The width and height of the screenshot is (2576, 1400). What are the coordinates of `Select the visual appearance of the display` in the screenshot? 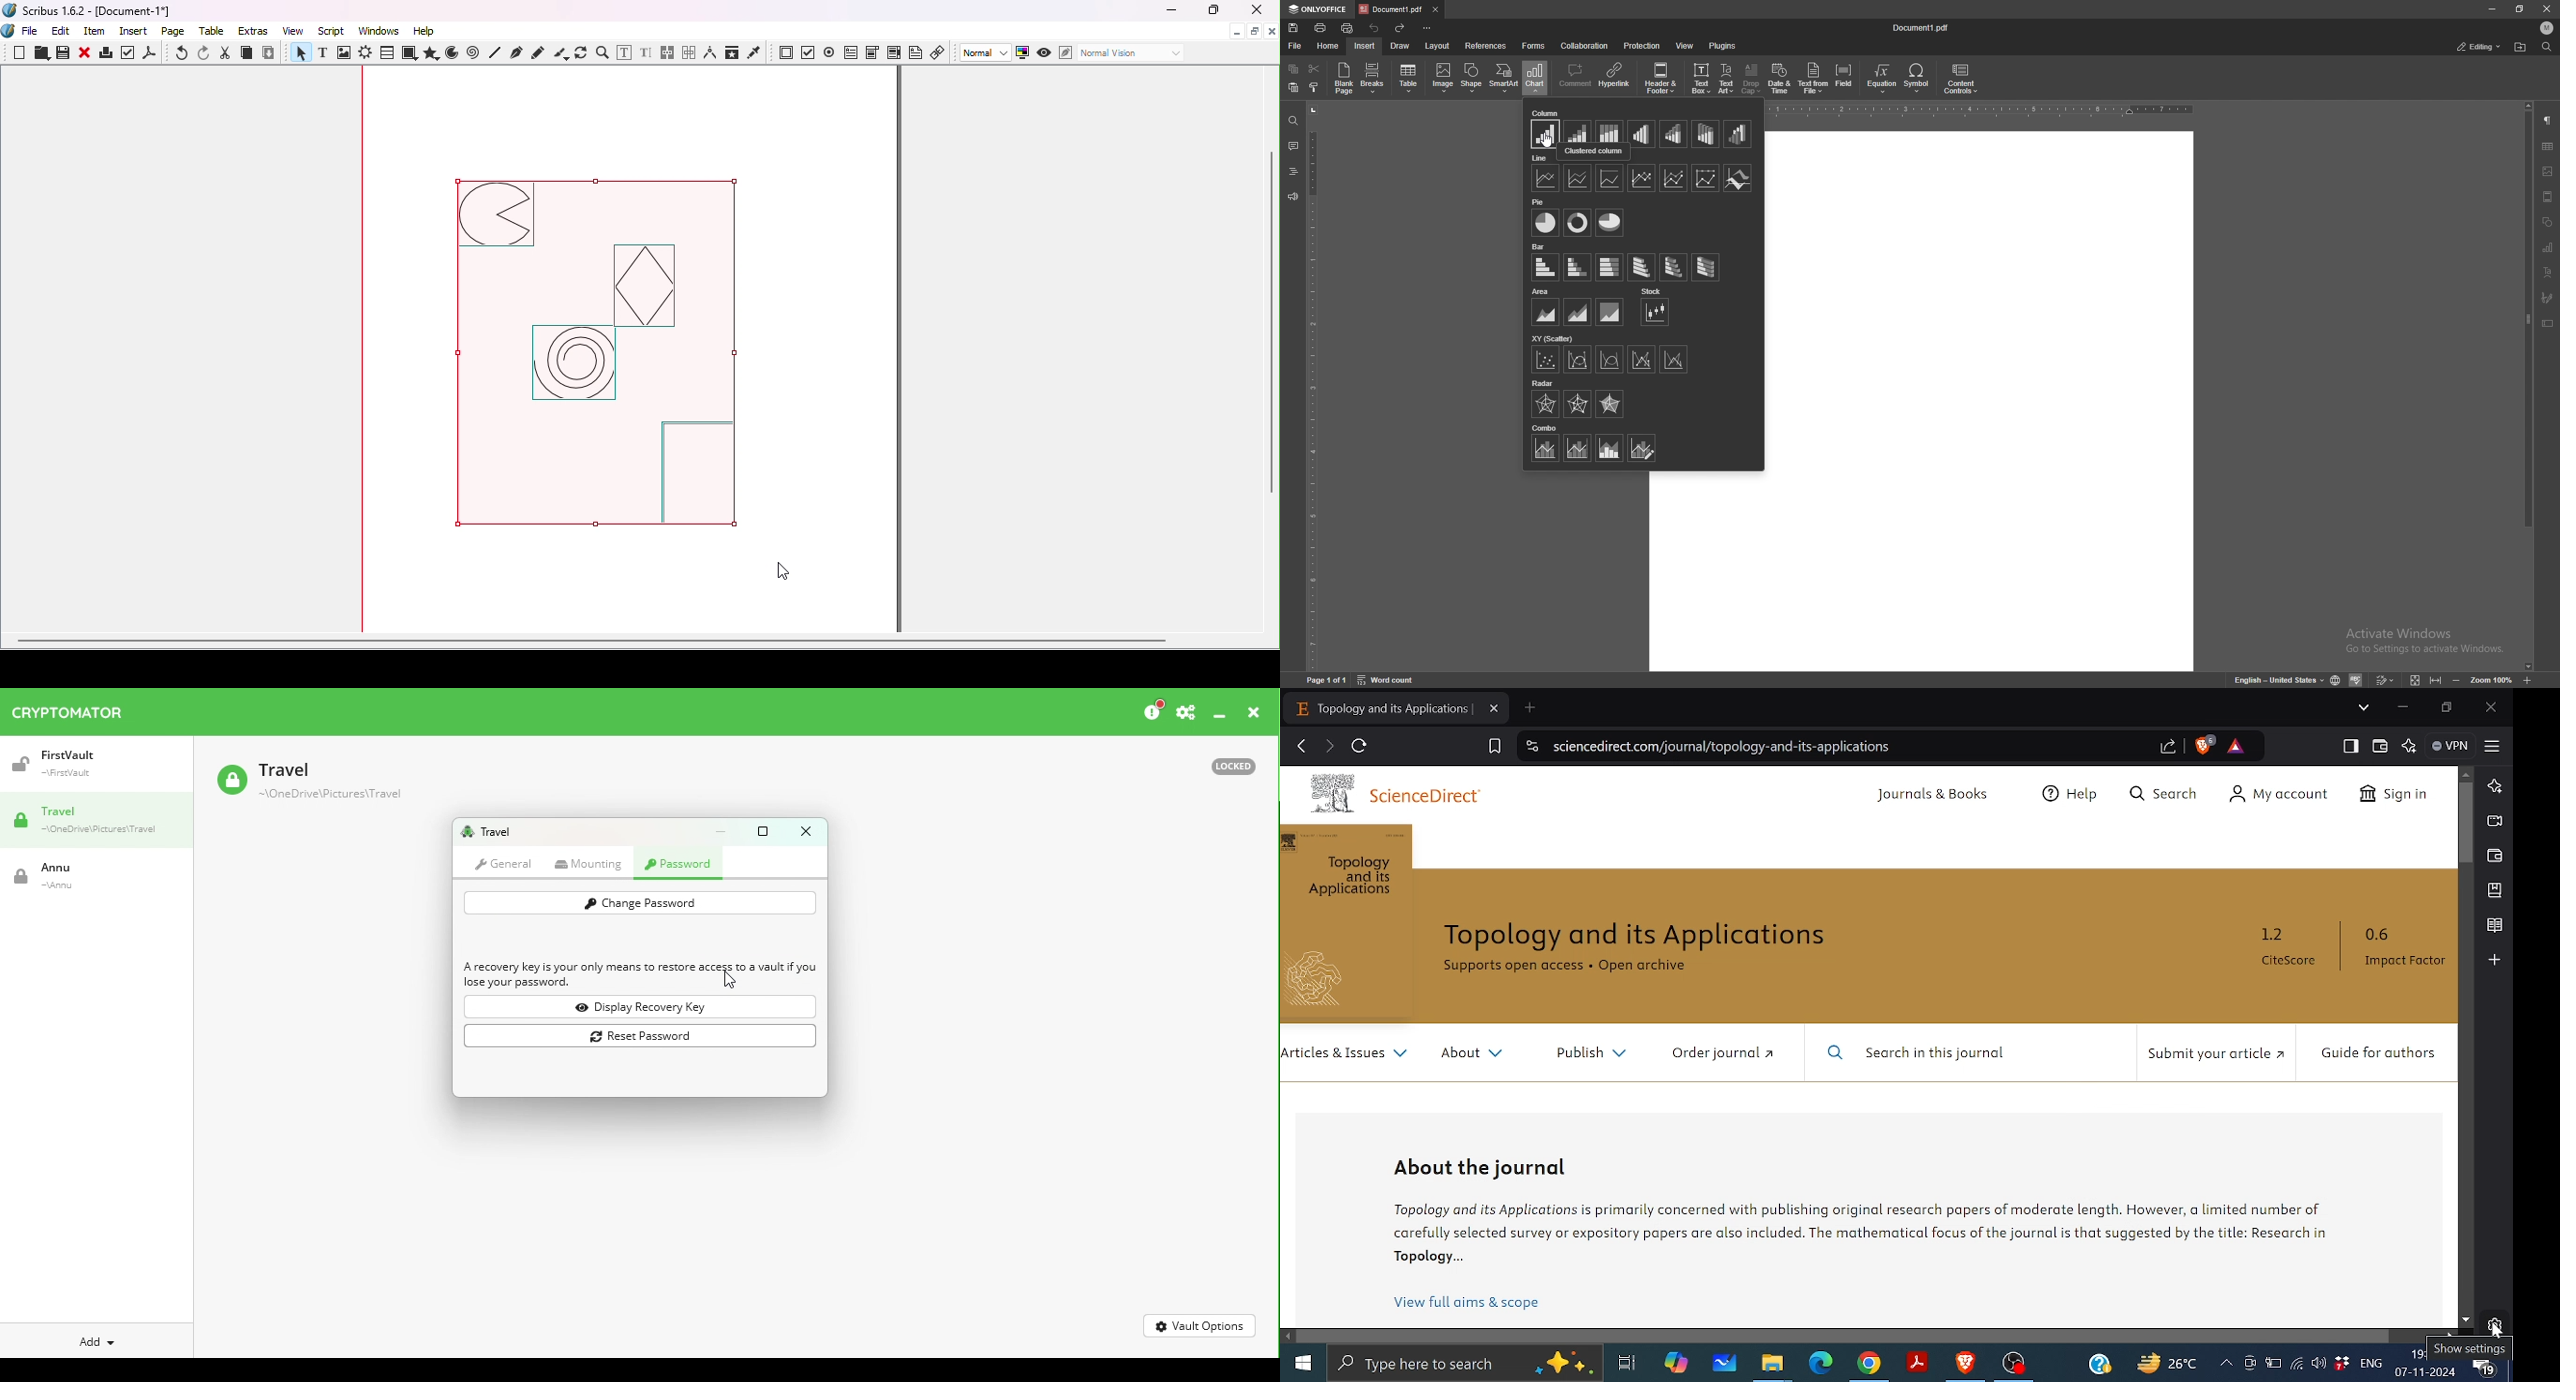 It's located at (1130, 53).